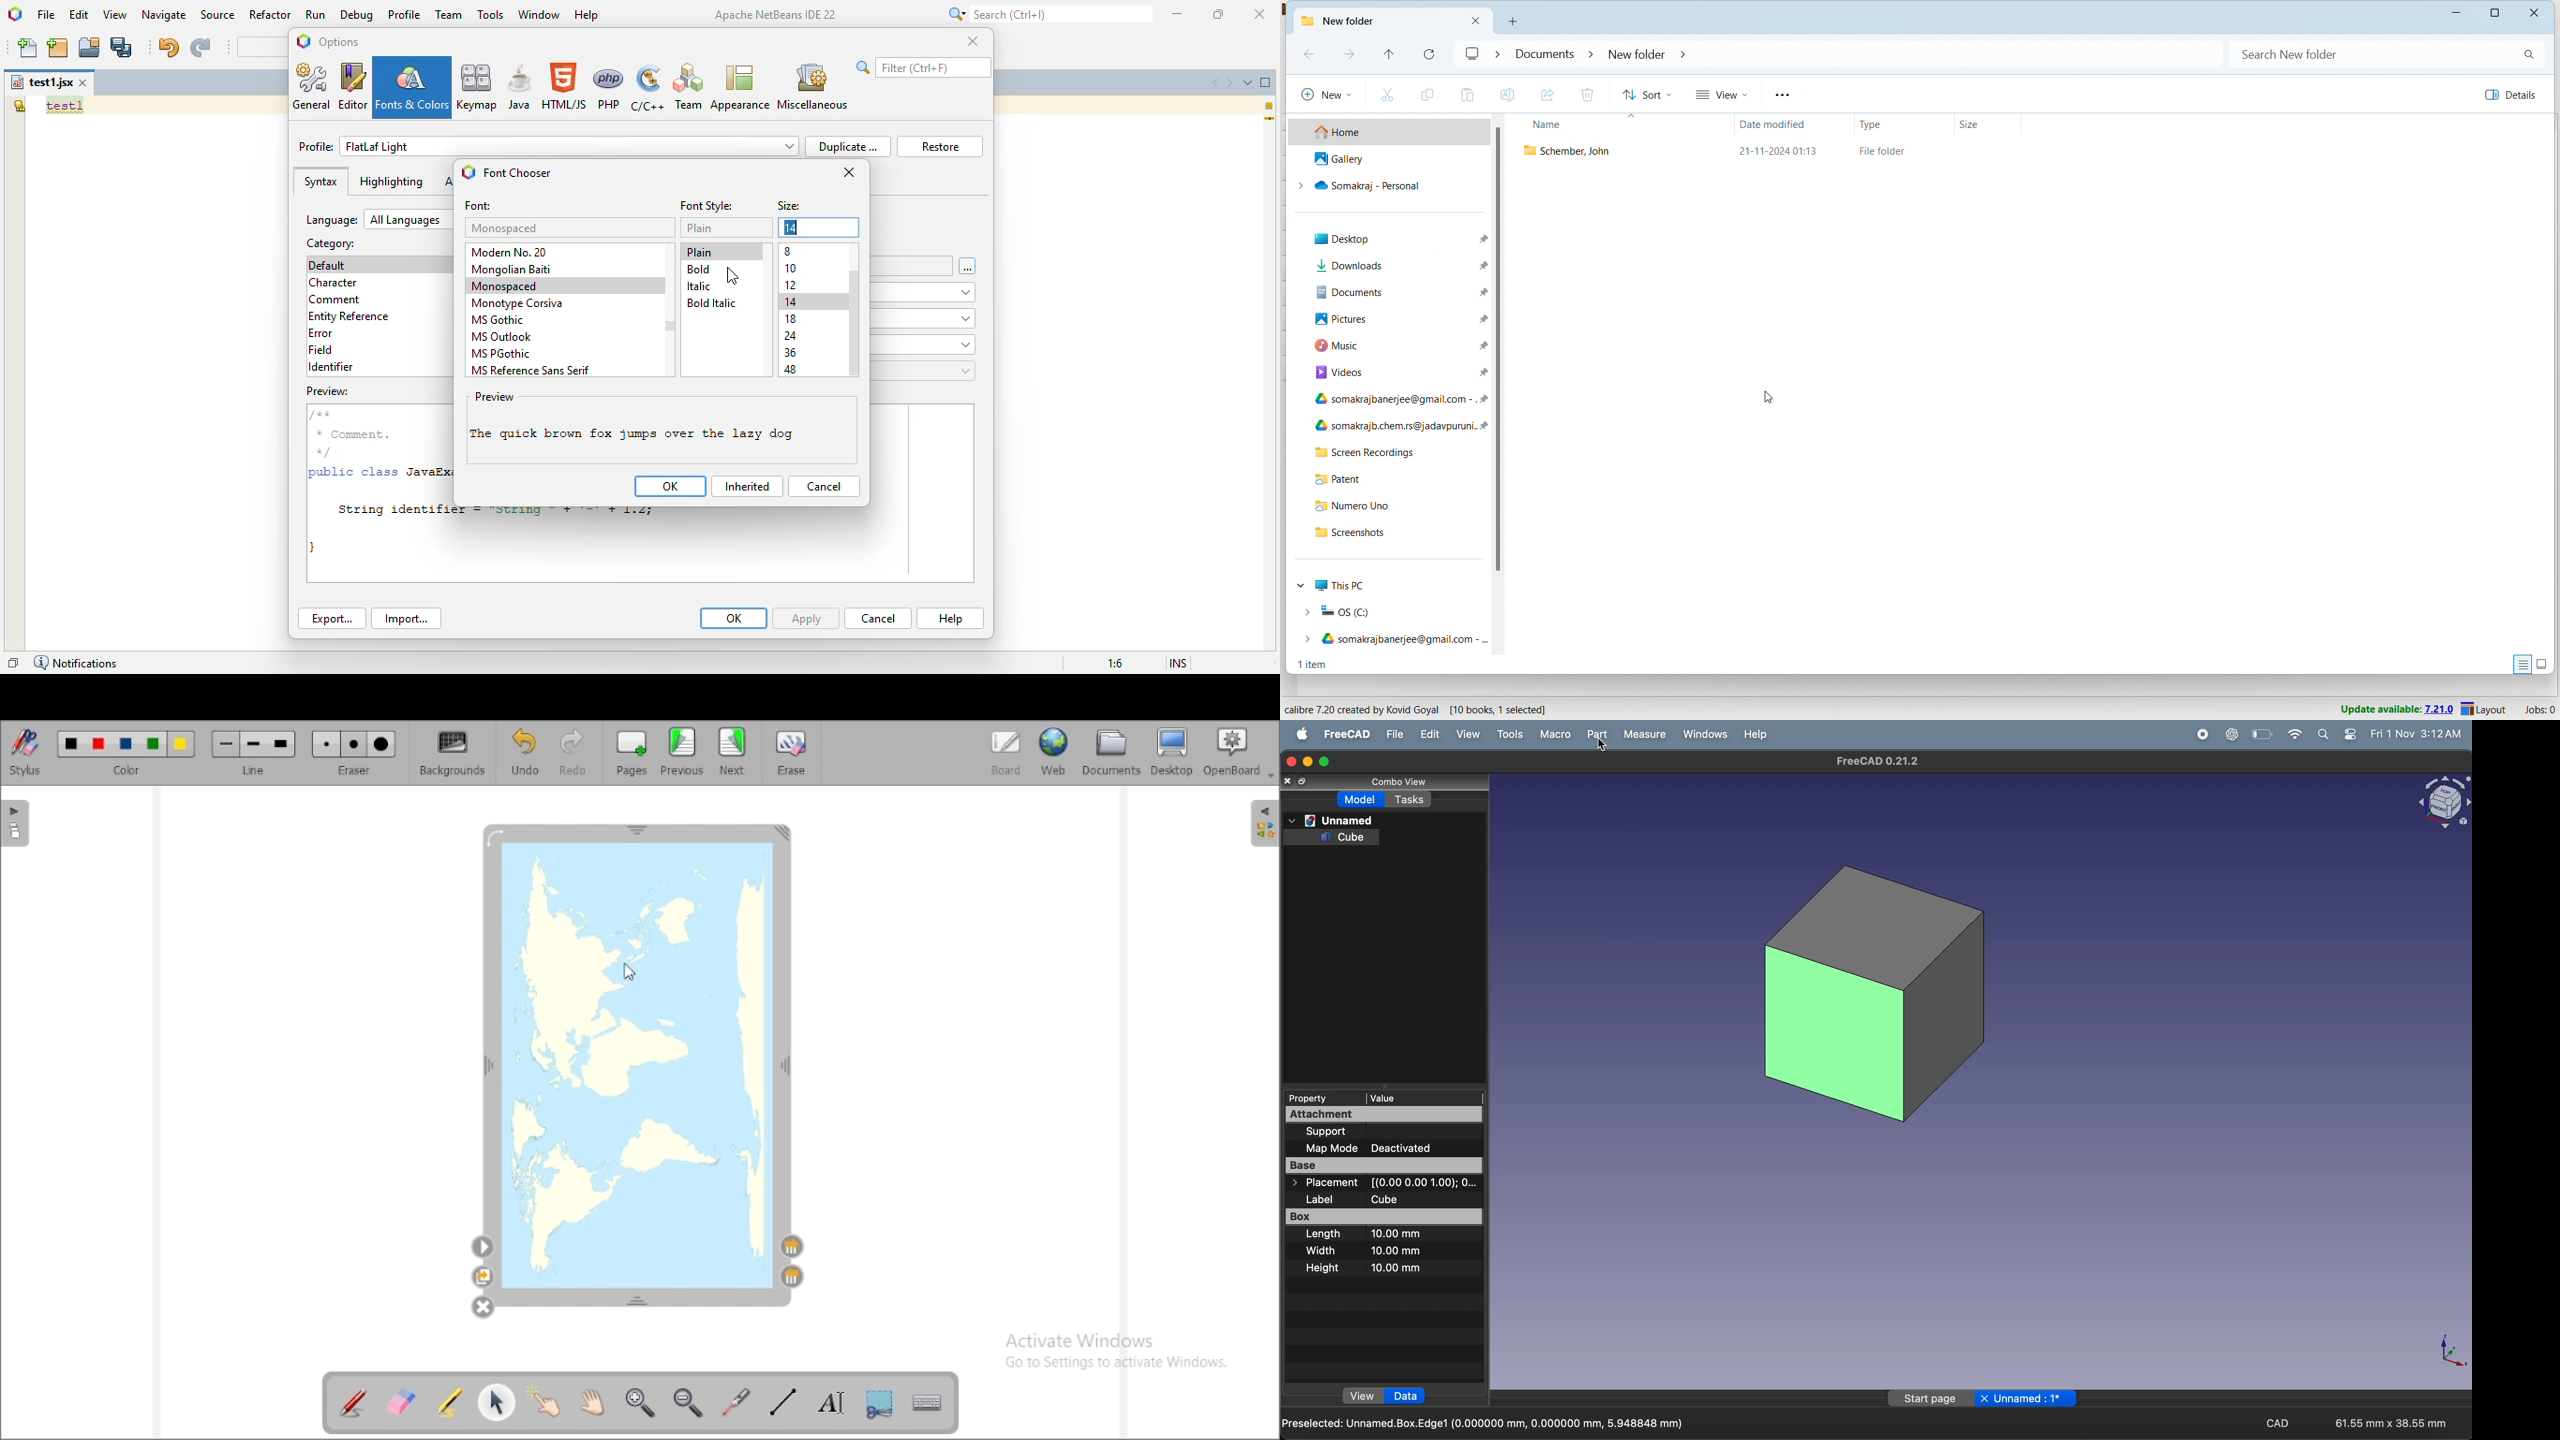 This screenshot has height=1456, width=2576. Describe the element at coordinates (565, 86) in the screenshot. I see `HTML/JS` at that location.